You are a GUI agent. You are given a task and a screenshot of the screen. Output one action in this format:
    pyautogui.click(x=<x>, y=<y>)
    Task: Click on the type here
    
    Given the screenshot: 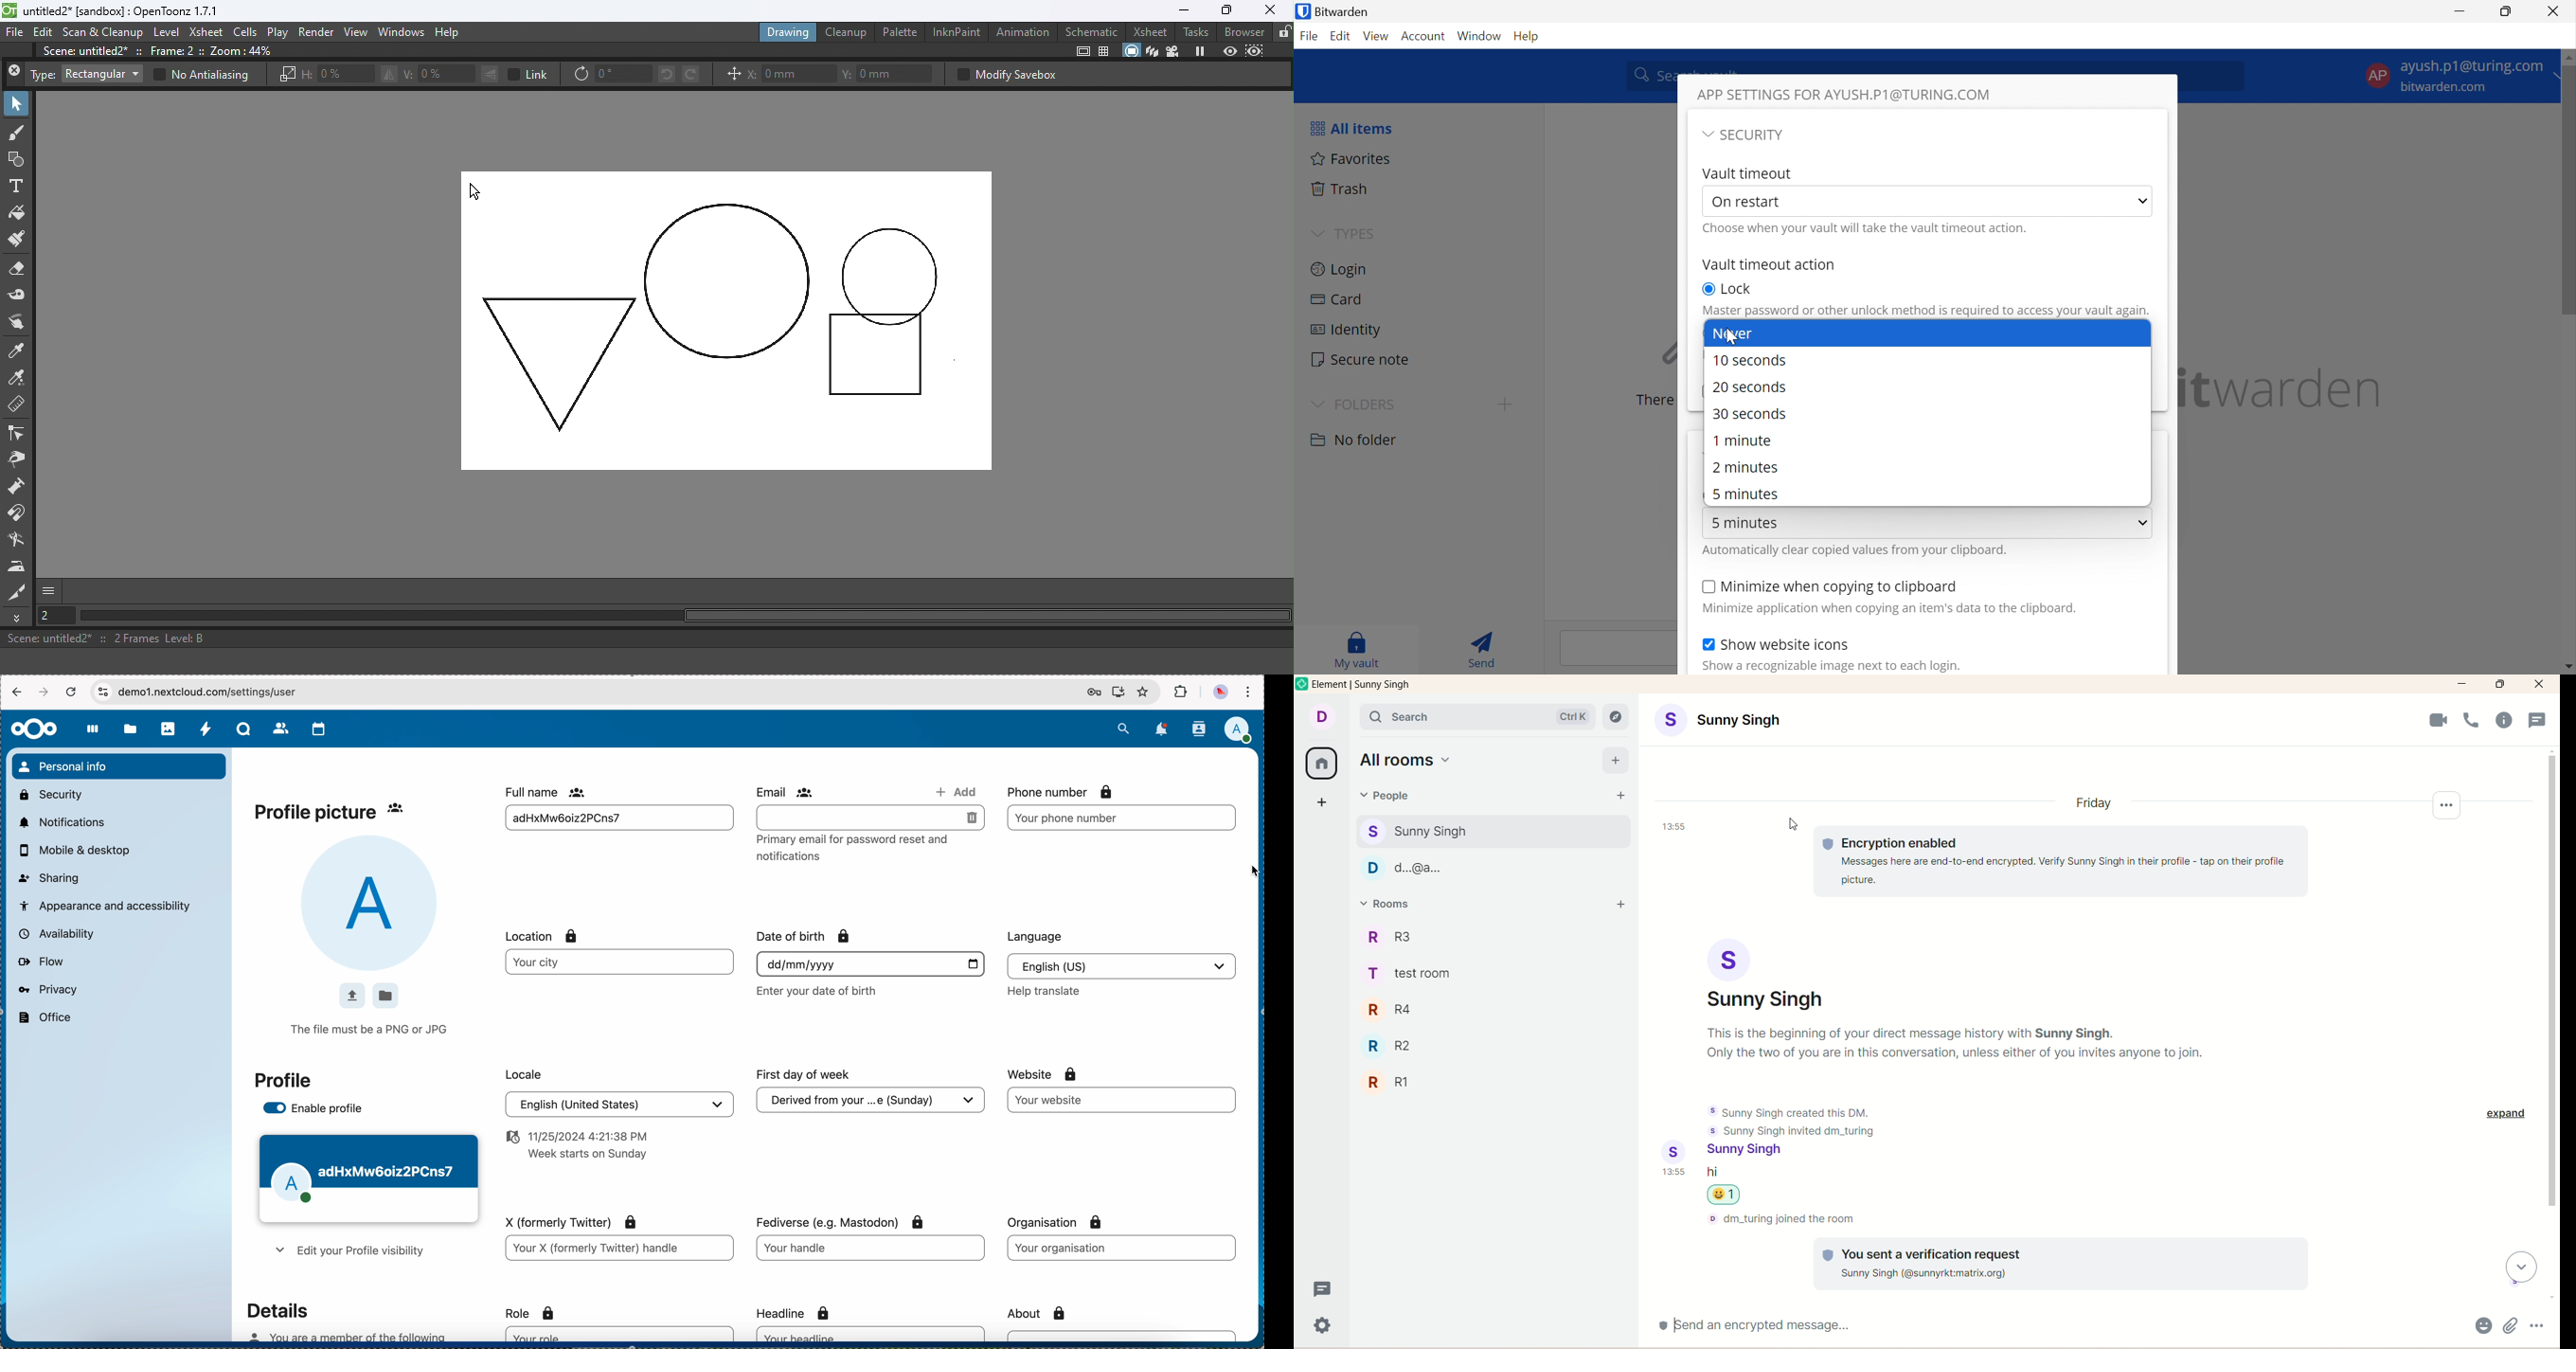 What is the action you would take?
    pyautogui.click(x=1122, y=1101)
    